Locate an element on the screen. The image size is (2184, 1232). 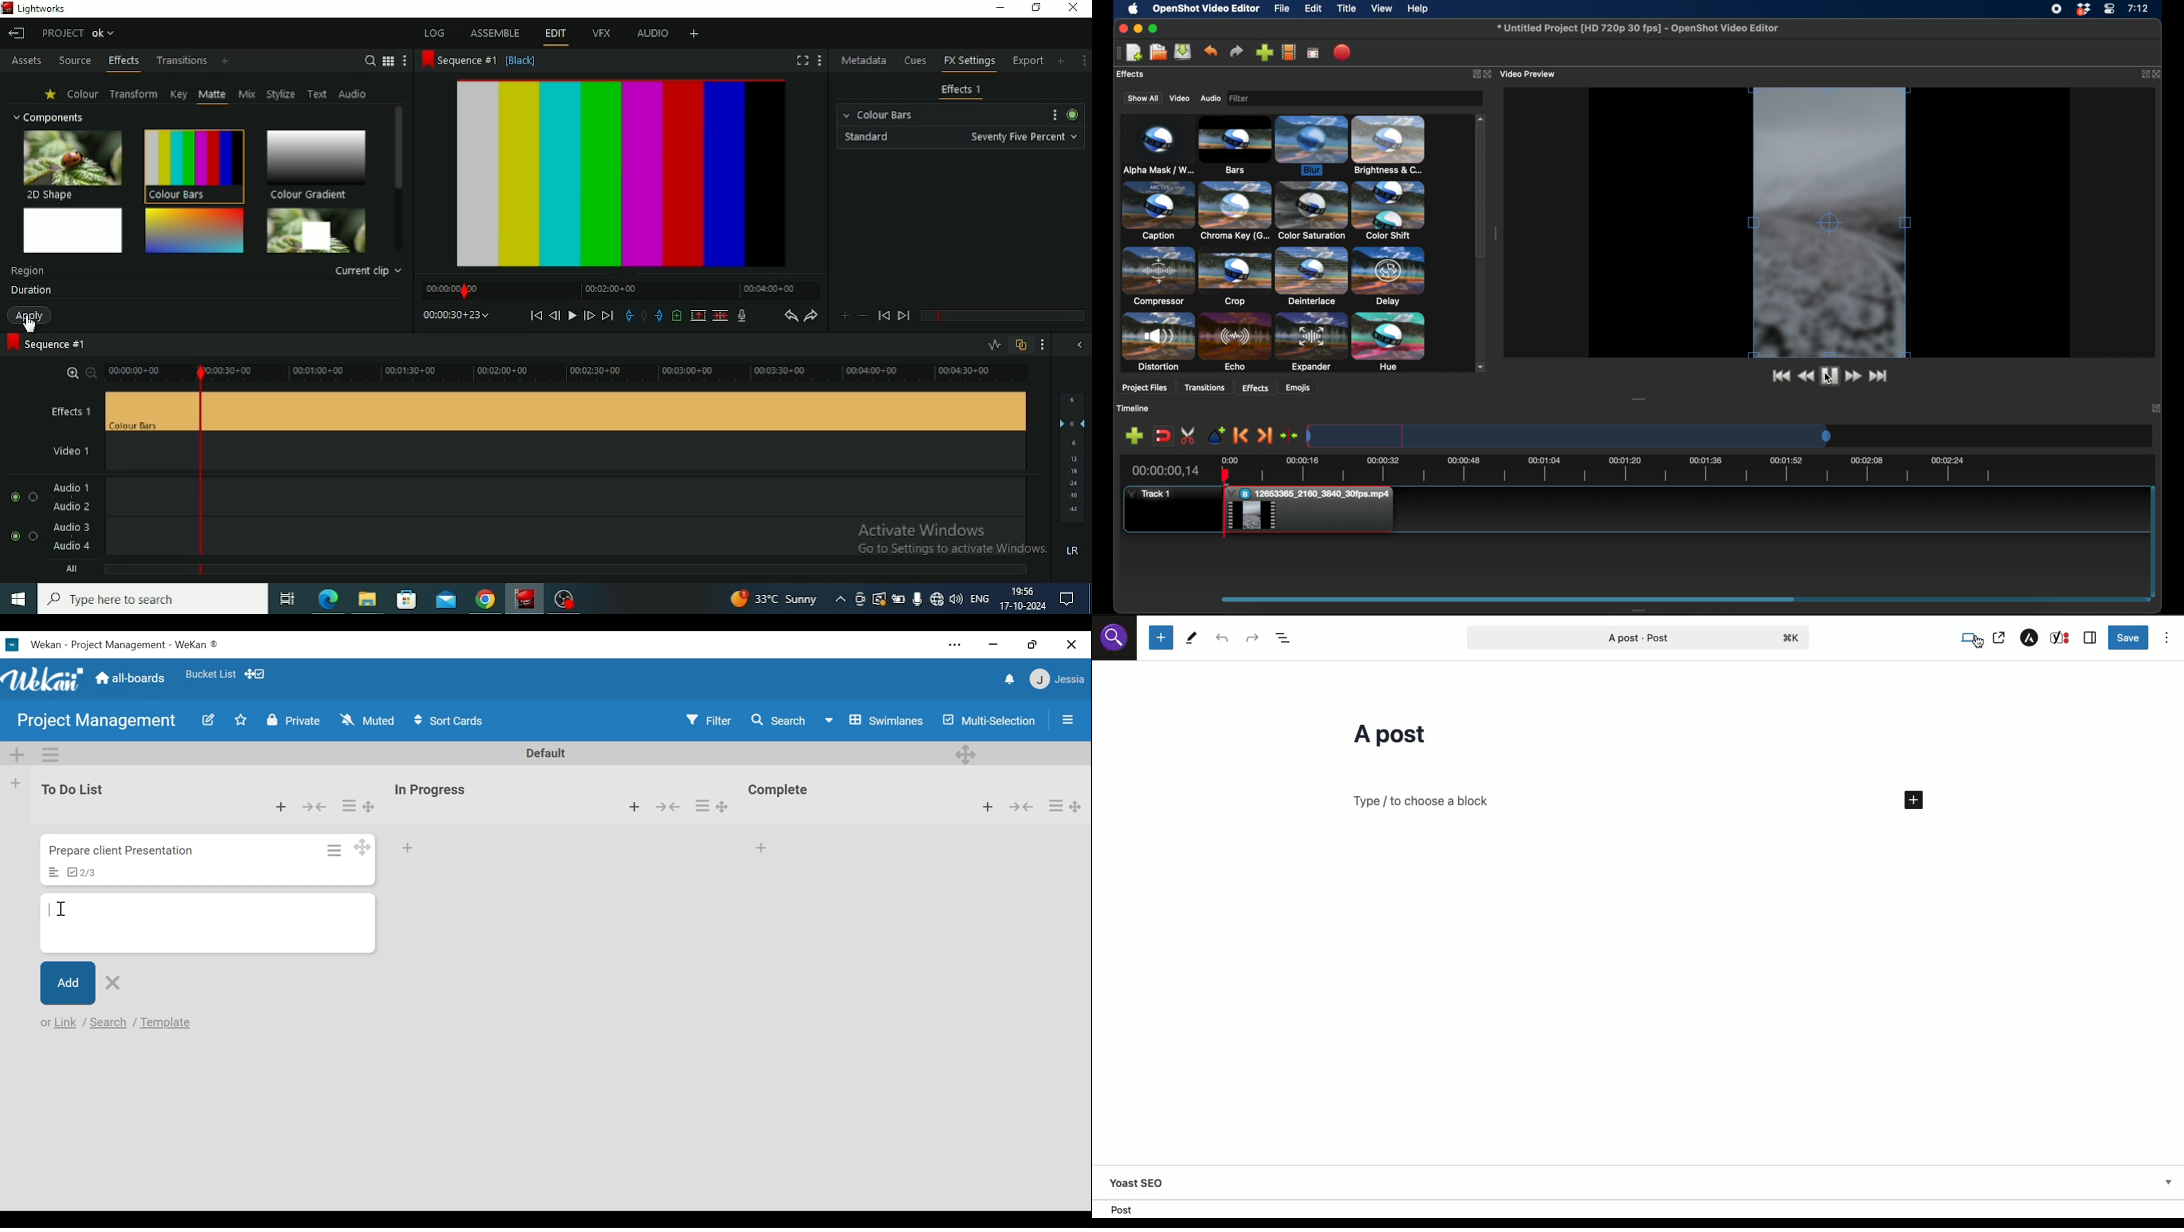
Yoast is located at coordinates (1643, 1185).